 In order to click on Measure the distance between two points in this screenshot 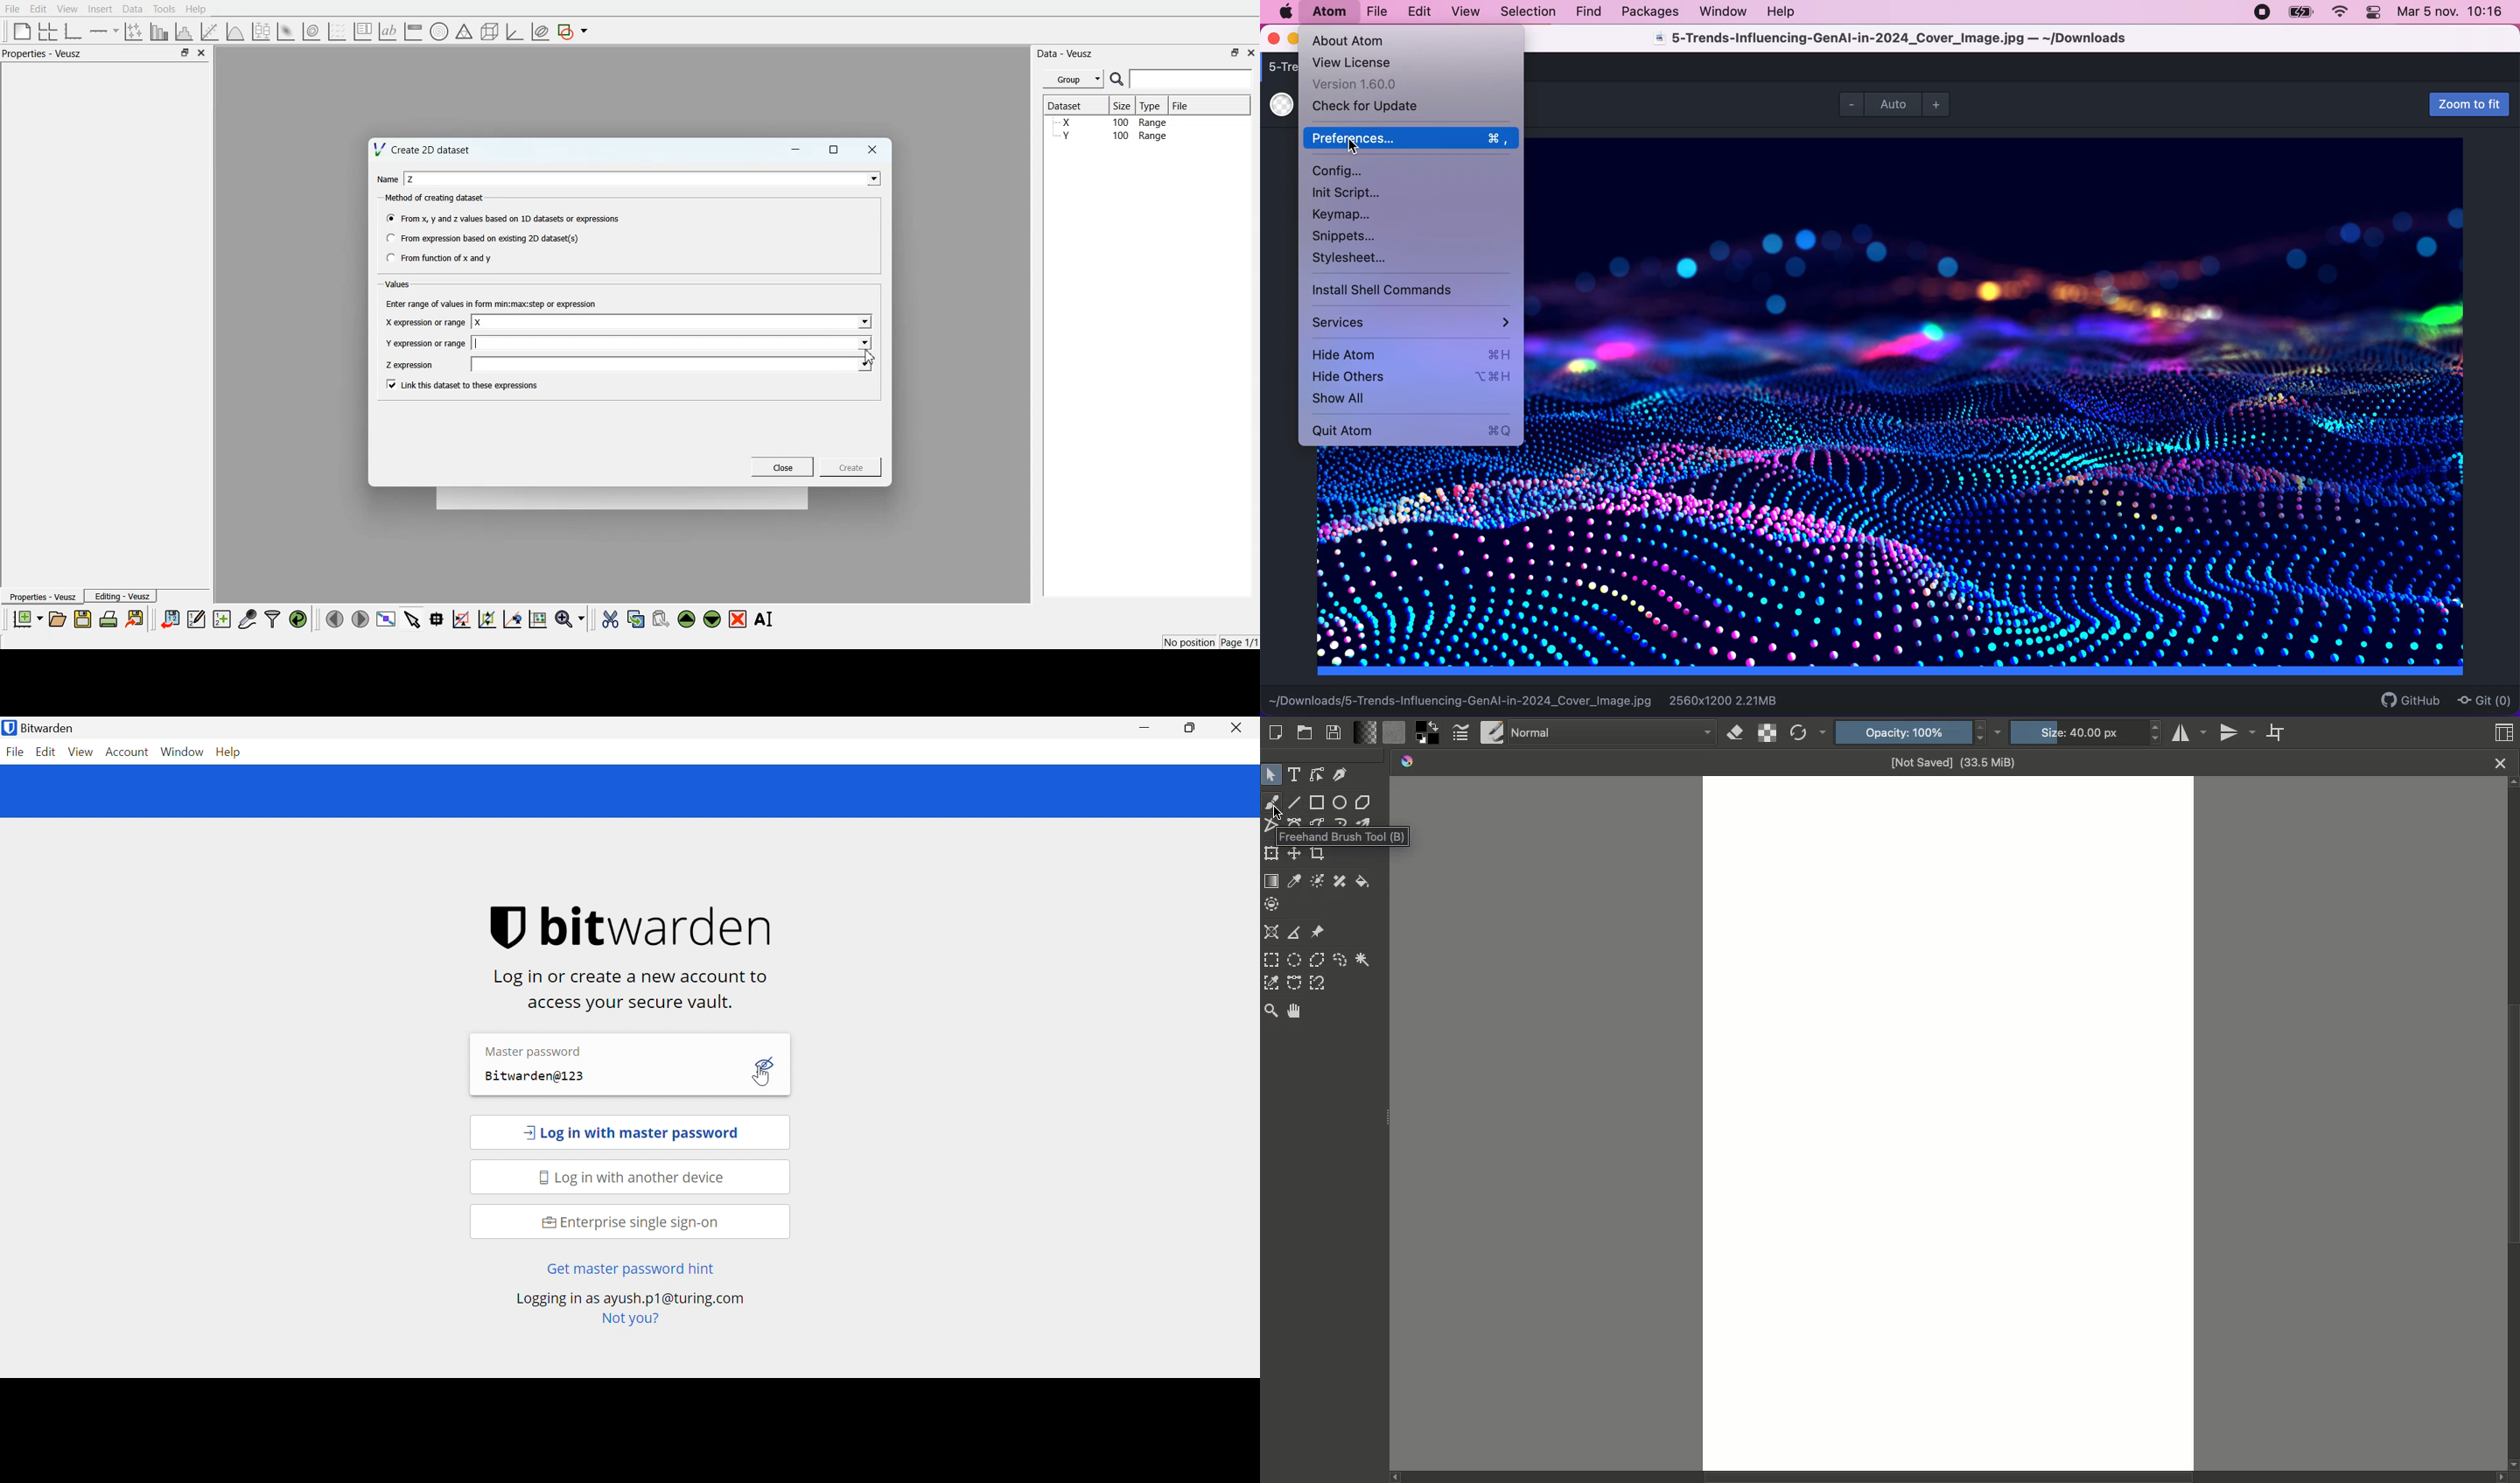, I will do `click(1293, 932)`.